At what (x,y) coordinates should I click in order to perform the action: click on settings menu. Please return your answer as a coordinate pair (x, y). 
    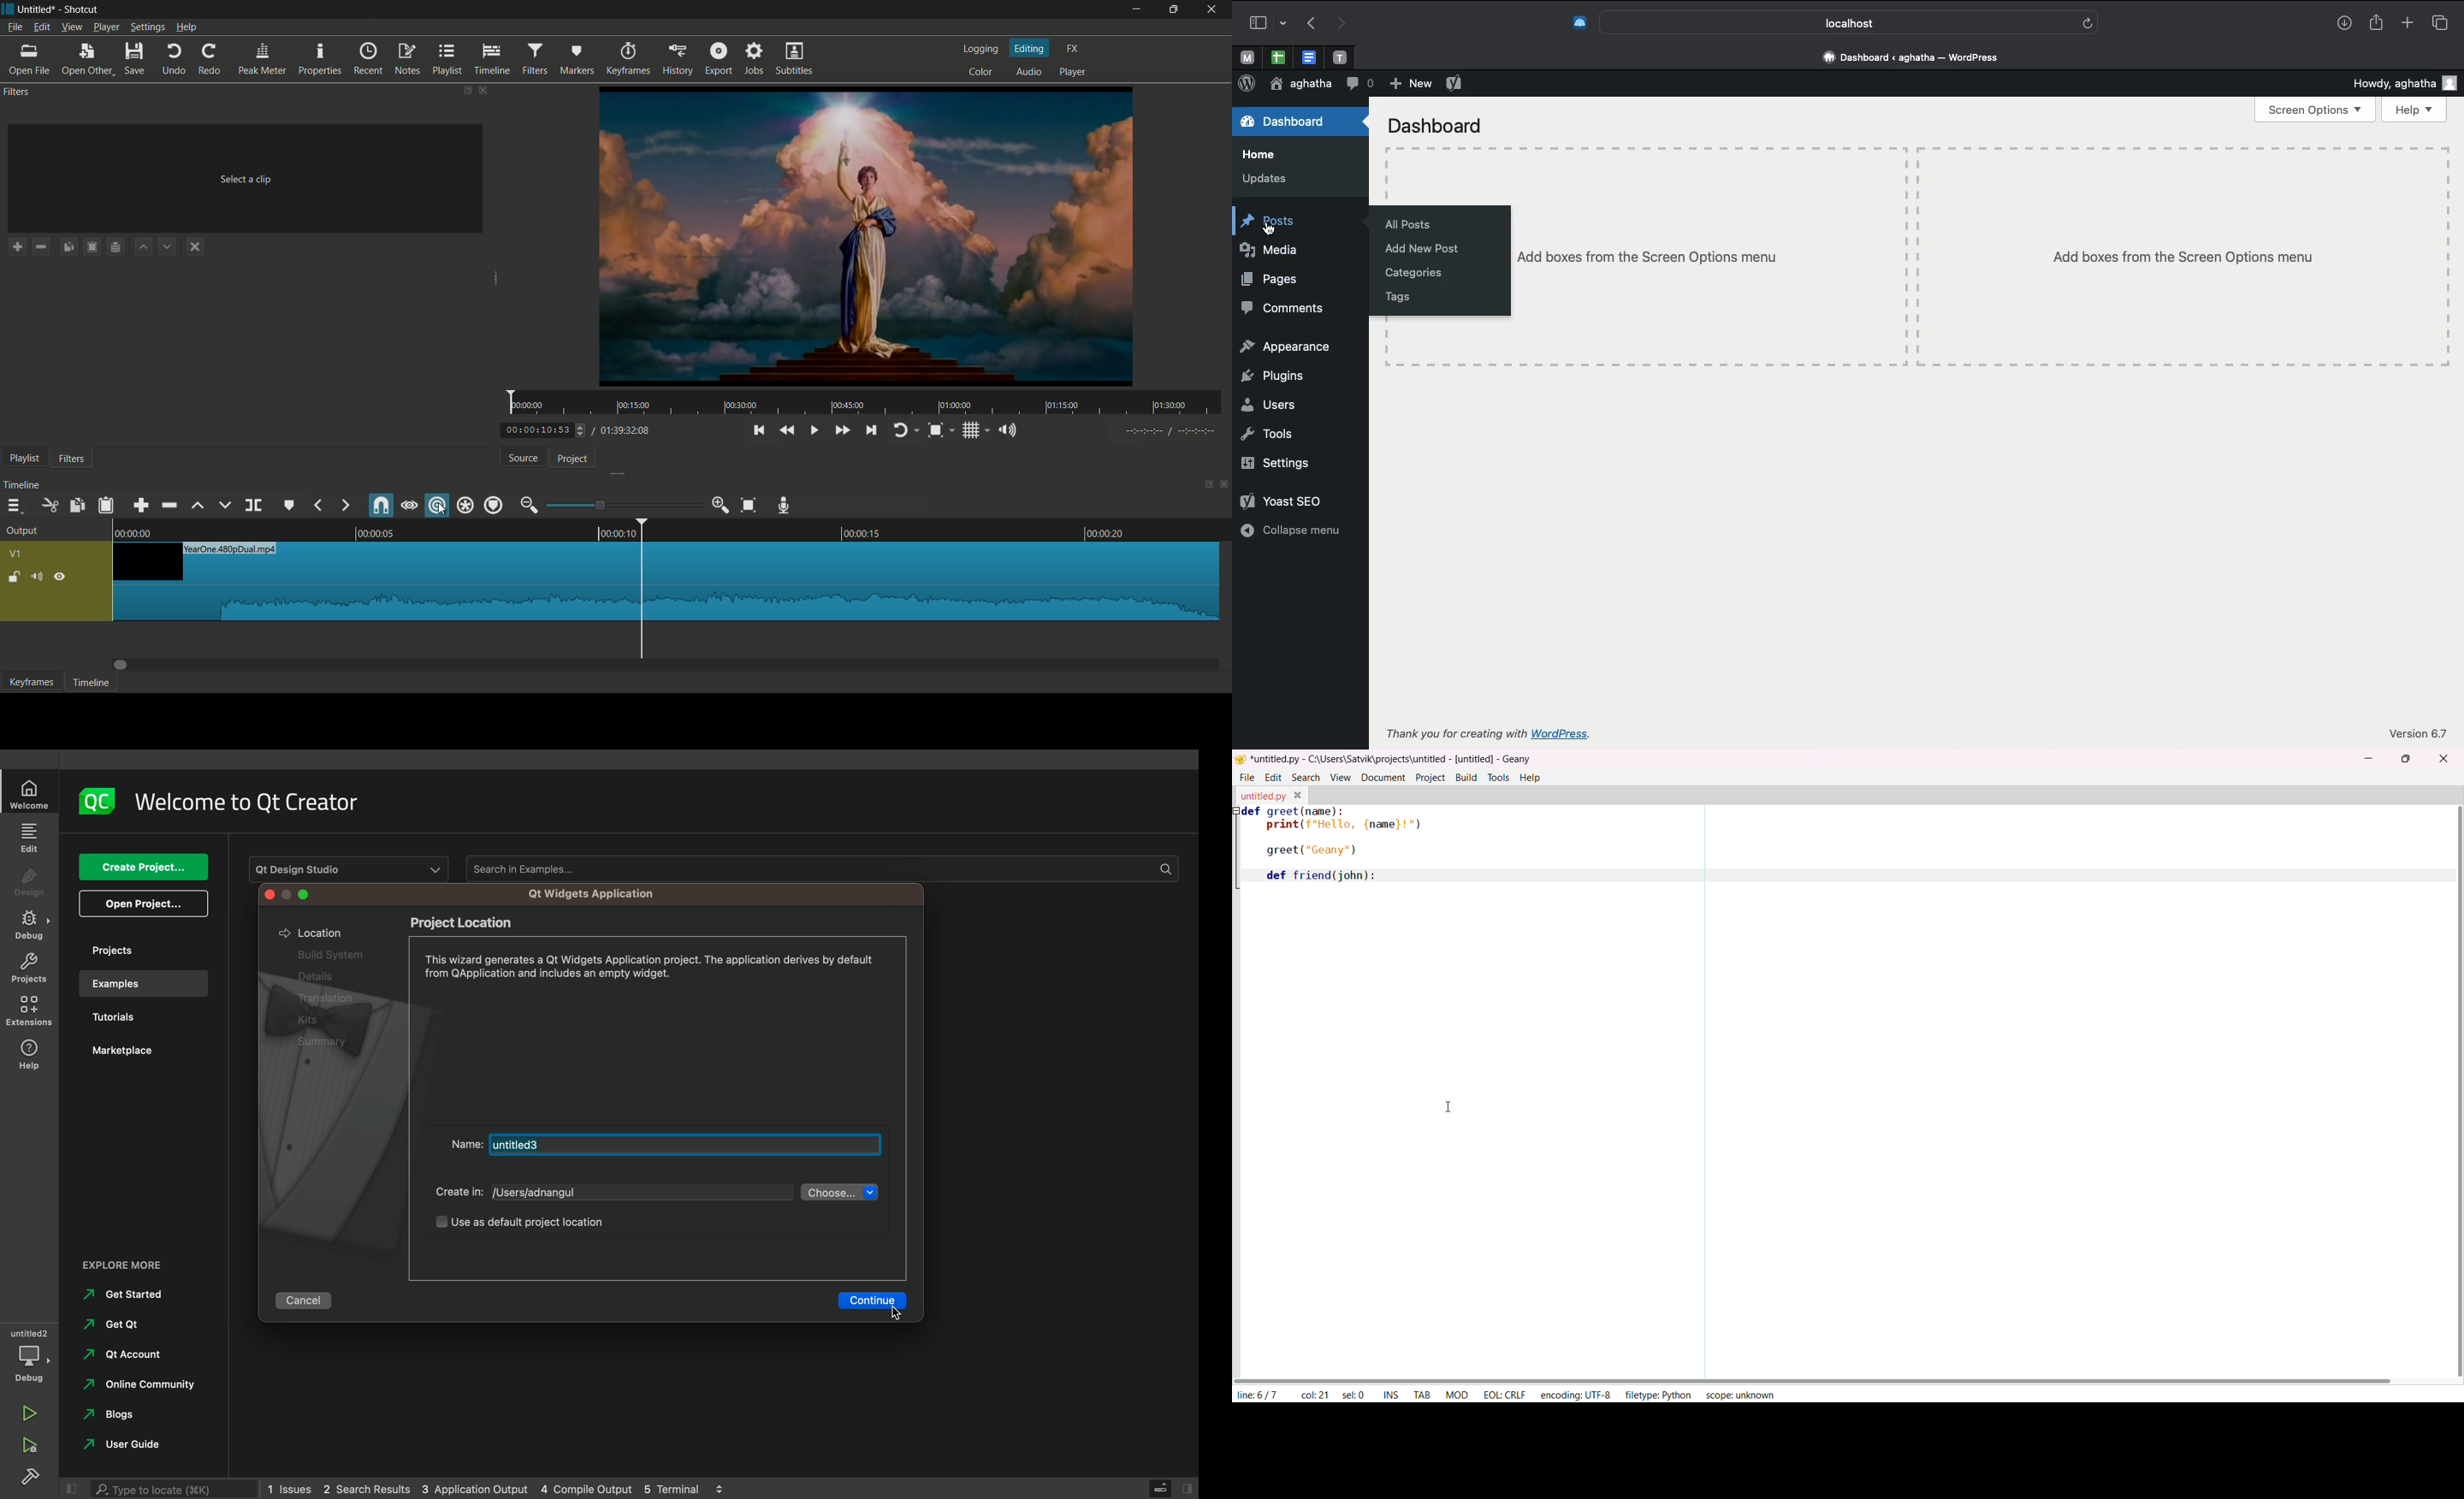
    Looking at the image, I should click on (147, 28).